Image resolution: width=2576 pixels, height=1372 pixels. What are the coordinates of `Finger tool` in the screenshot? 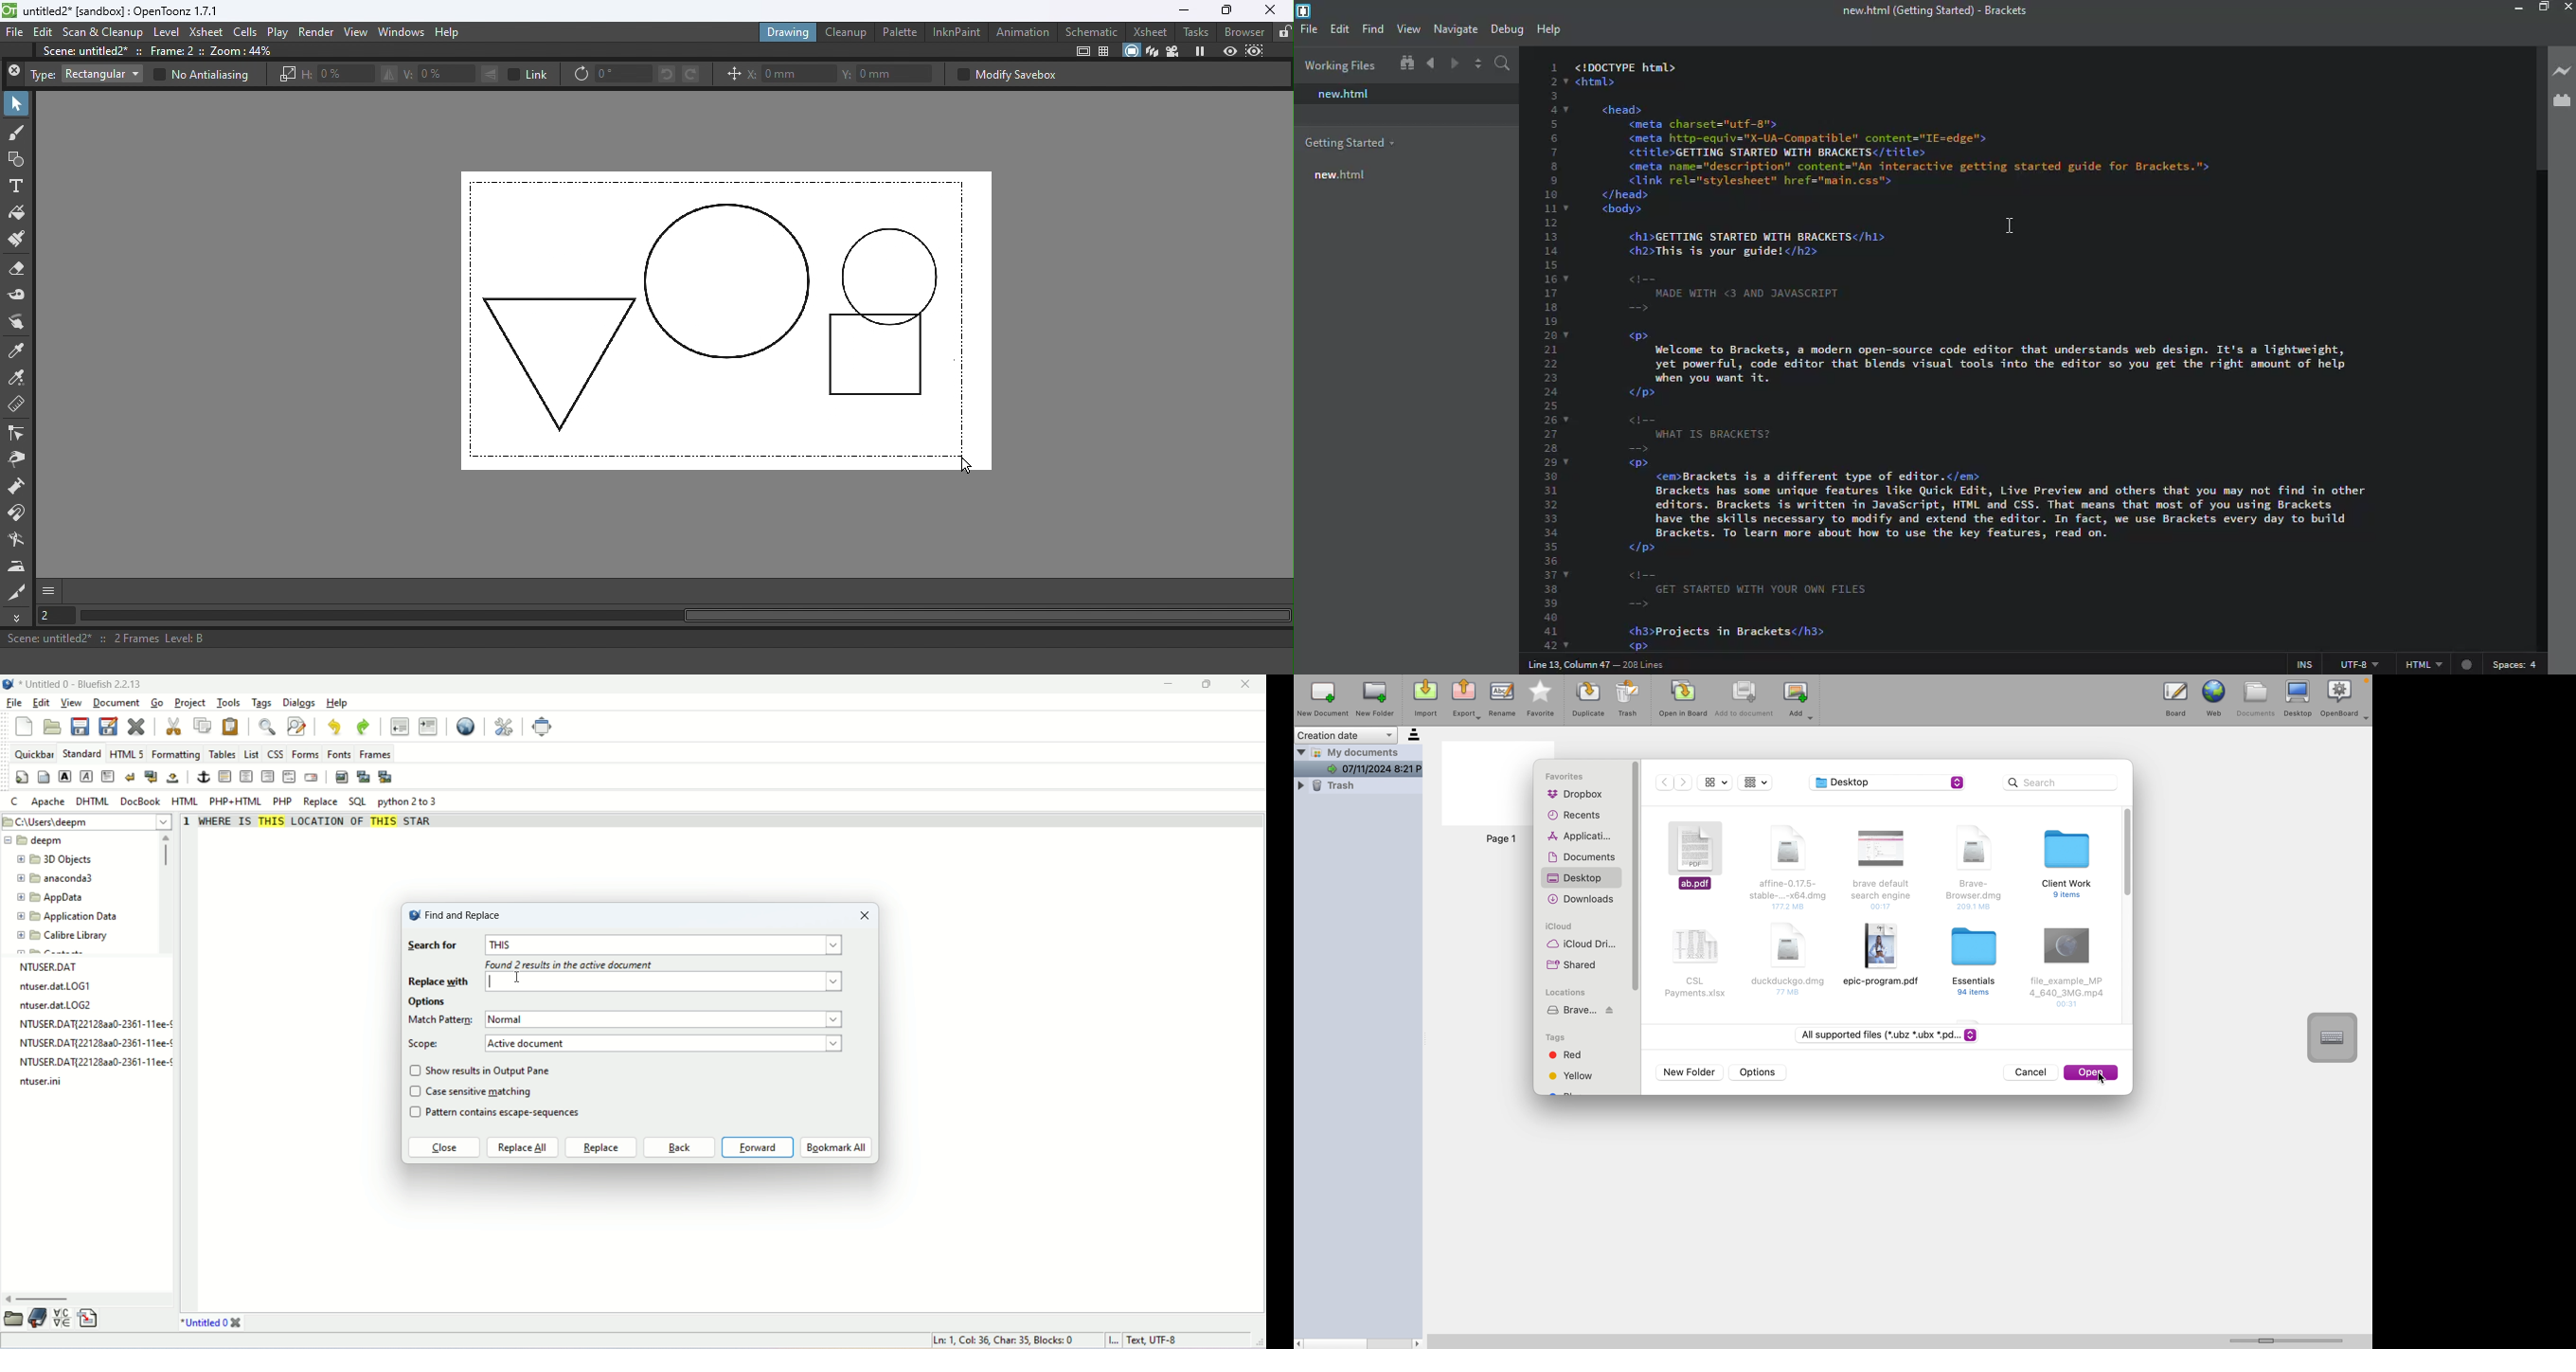 It's located at (20, 322).